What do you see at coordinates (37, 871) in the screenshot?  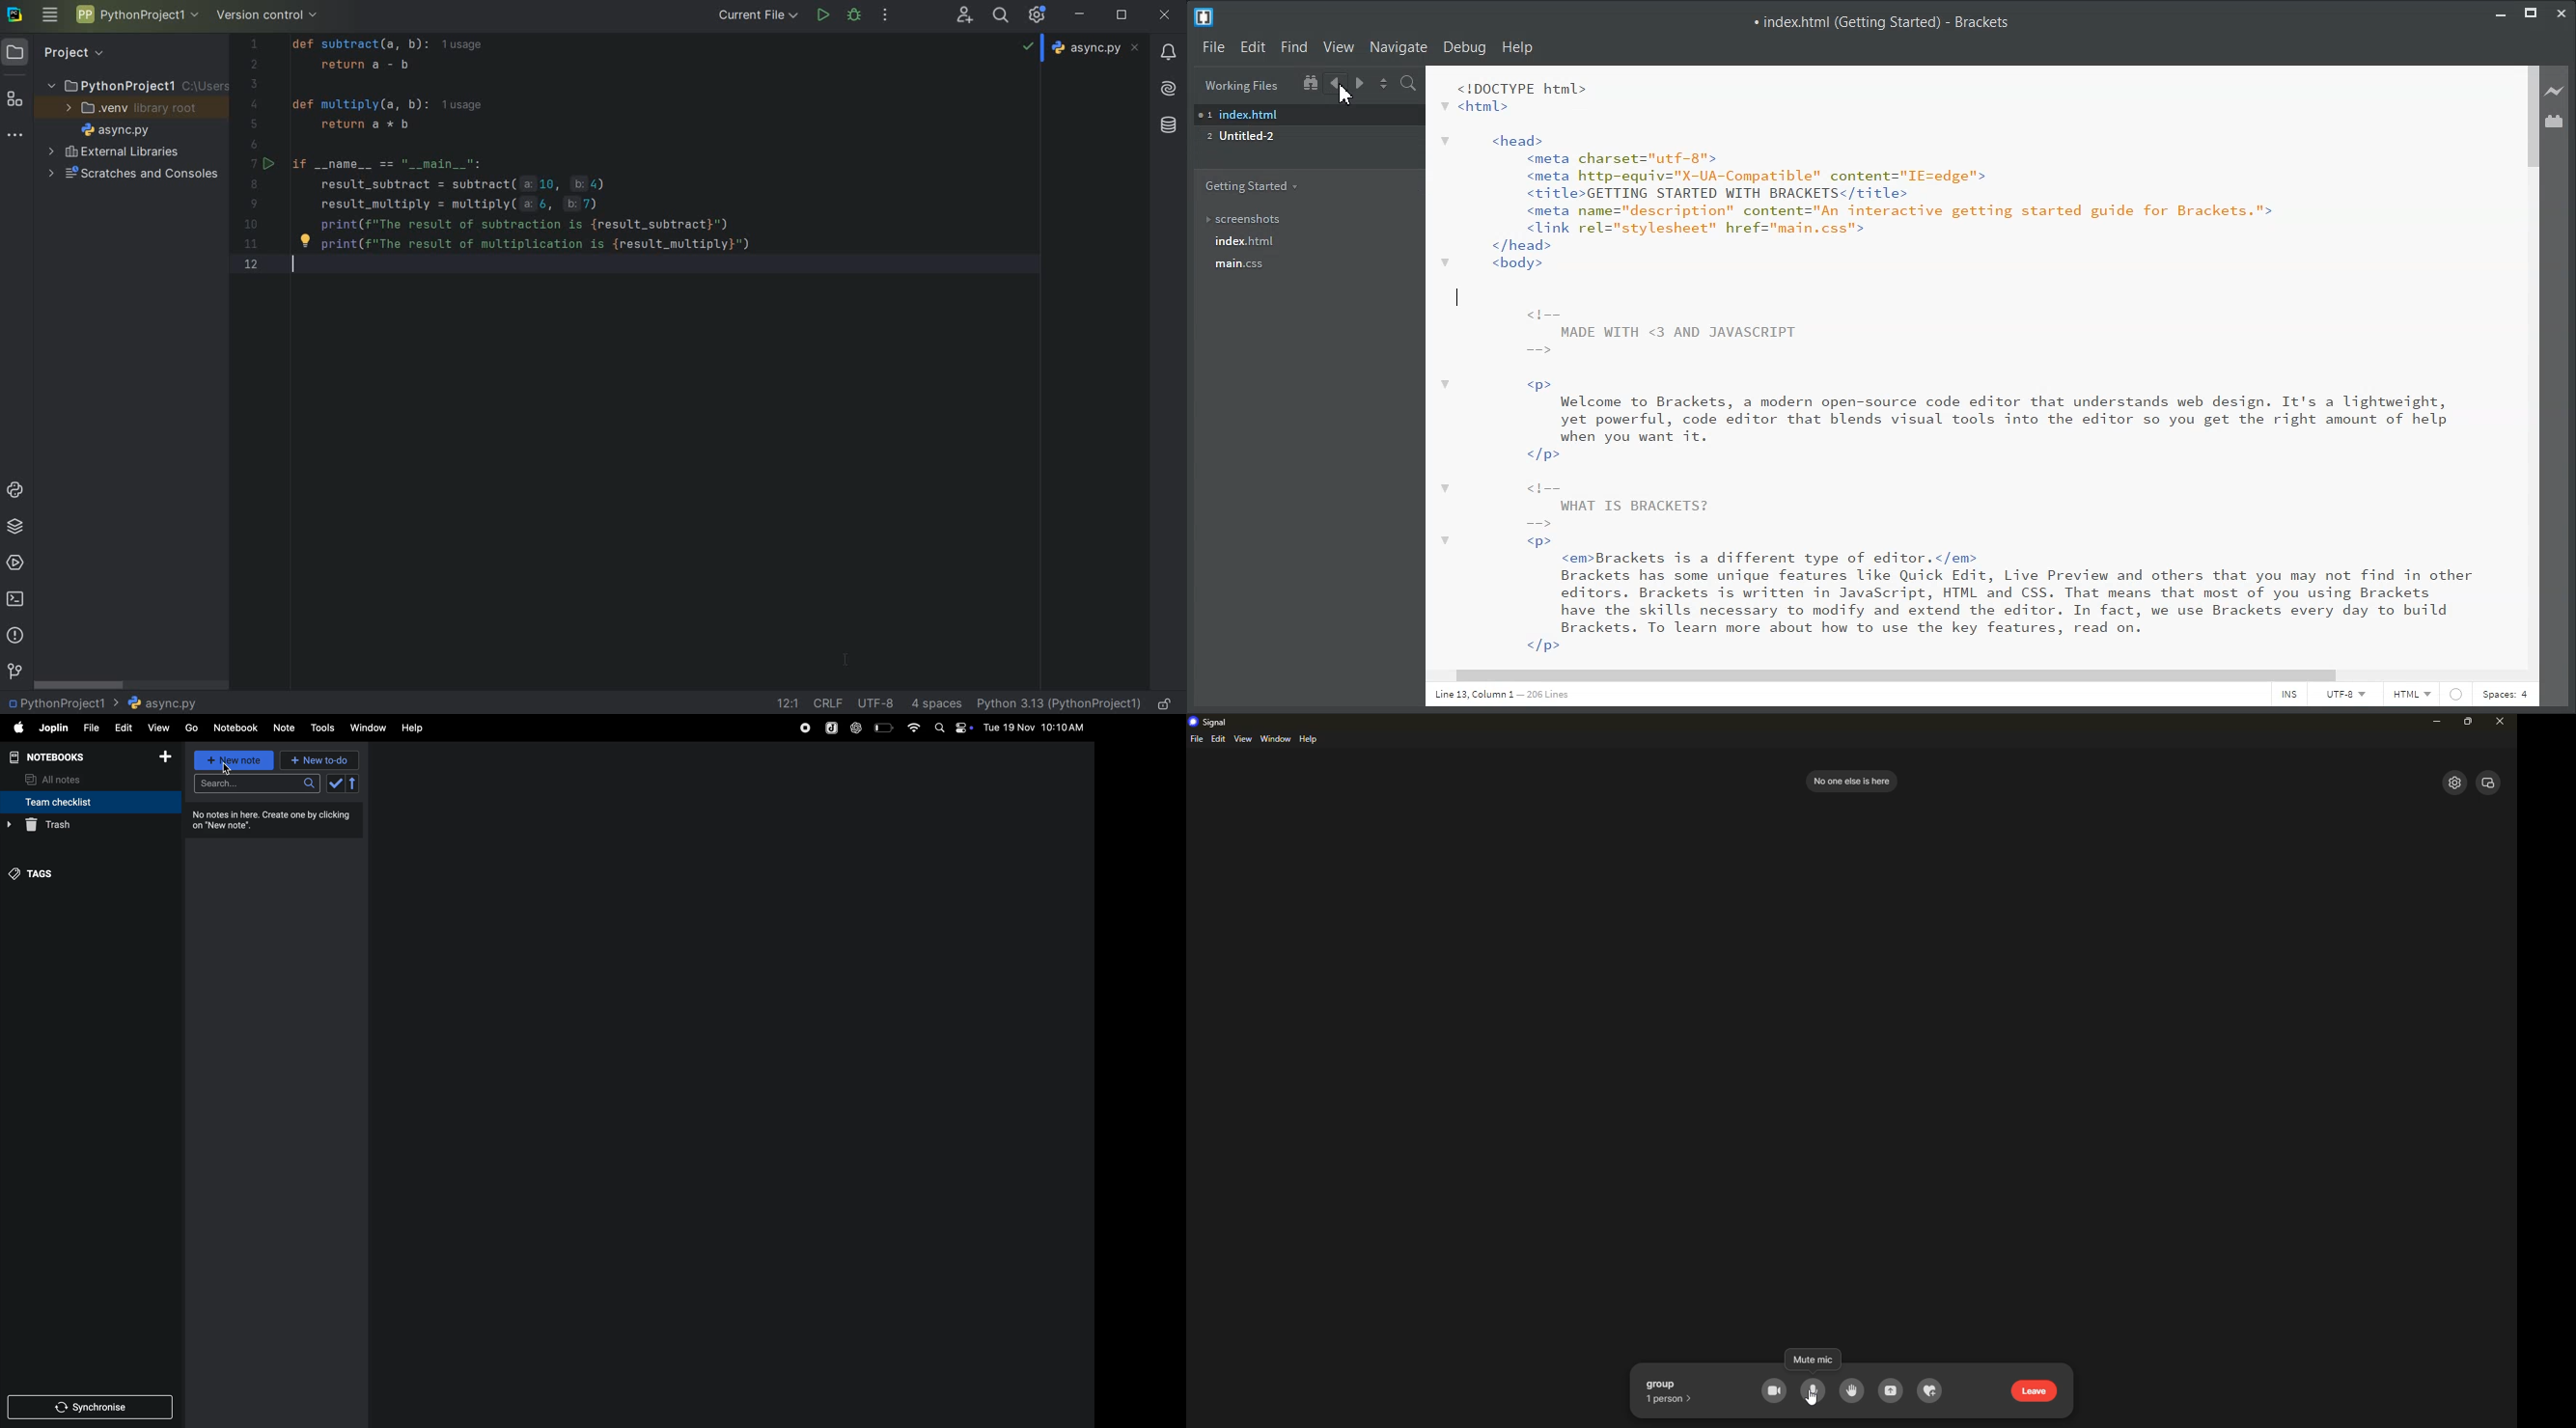 I see `tags` at bounding box center [37, 871].